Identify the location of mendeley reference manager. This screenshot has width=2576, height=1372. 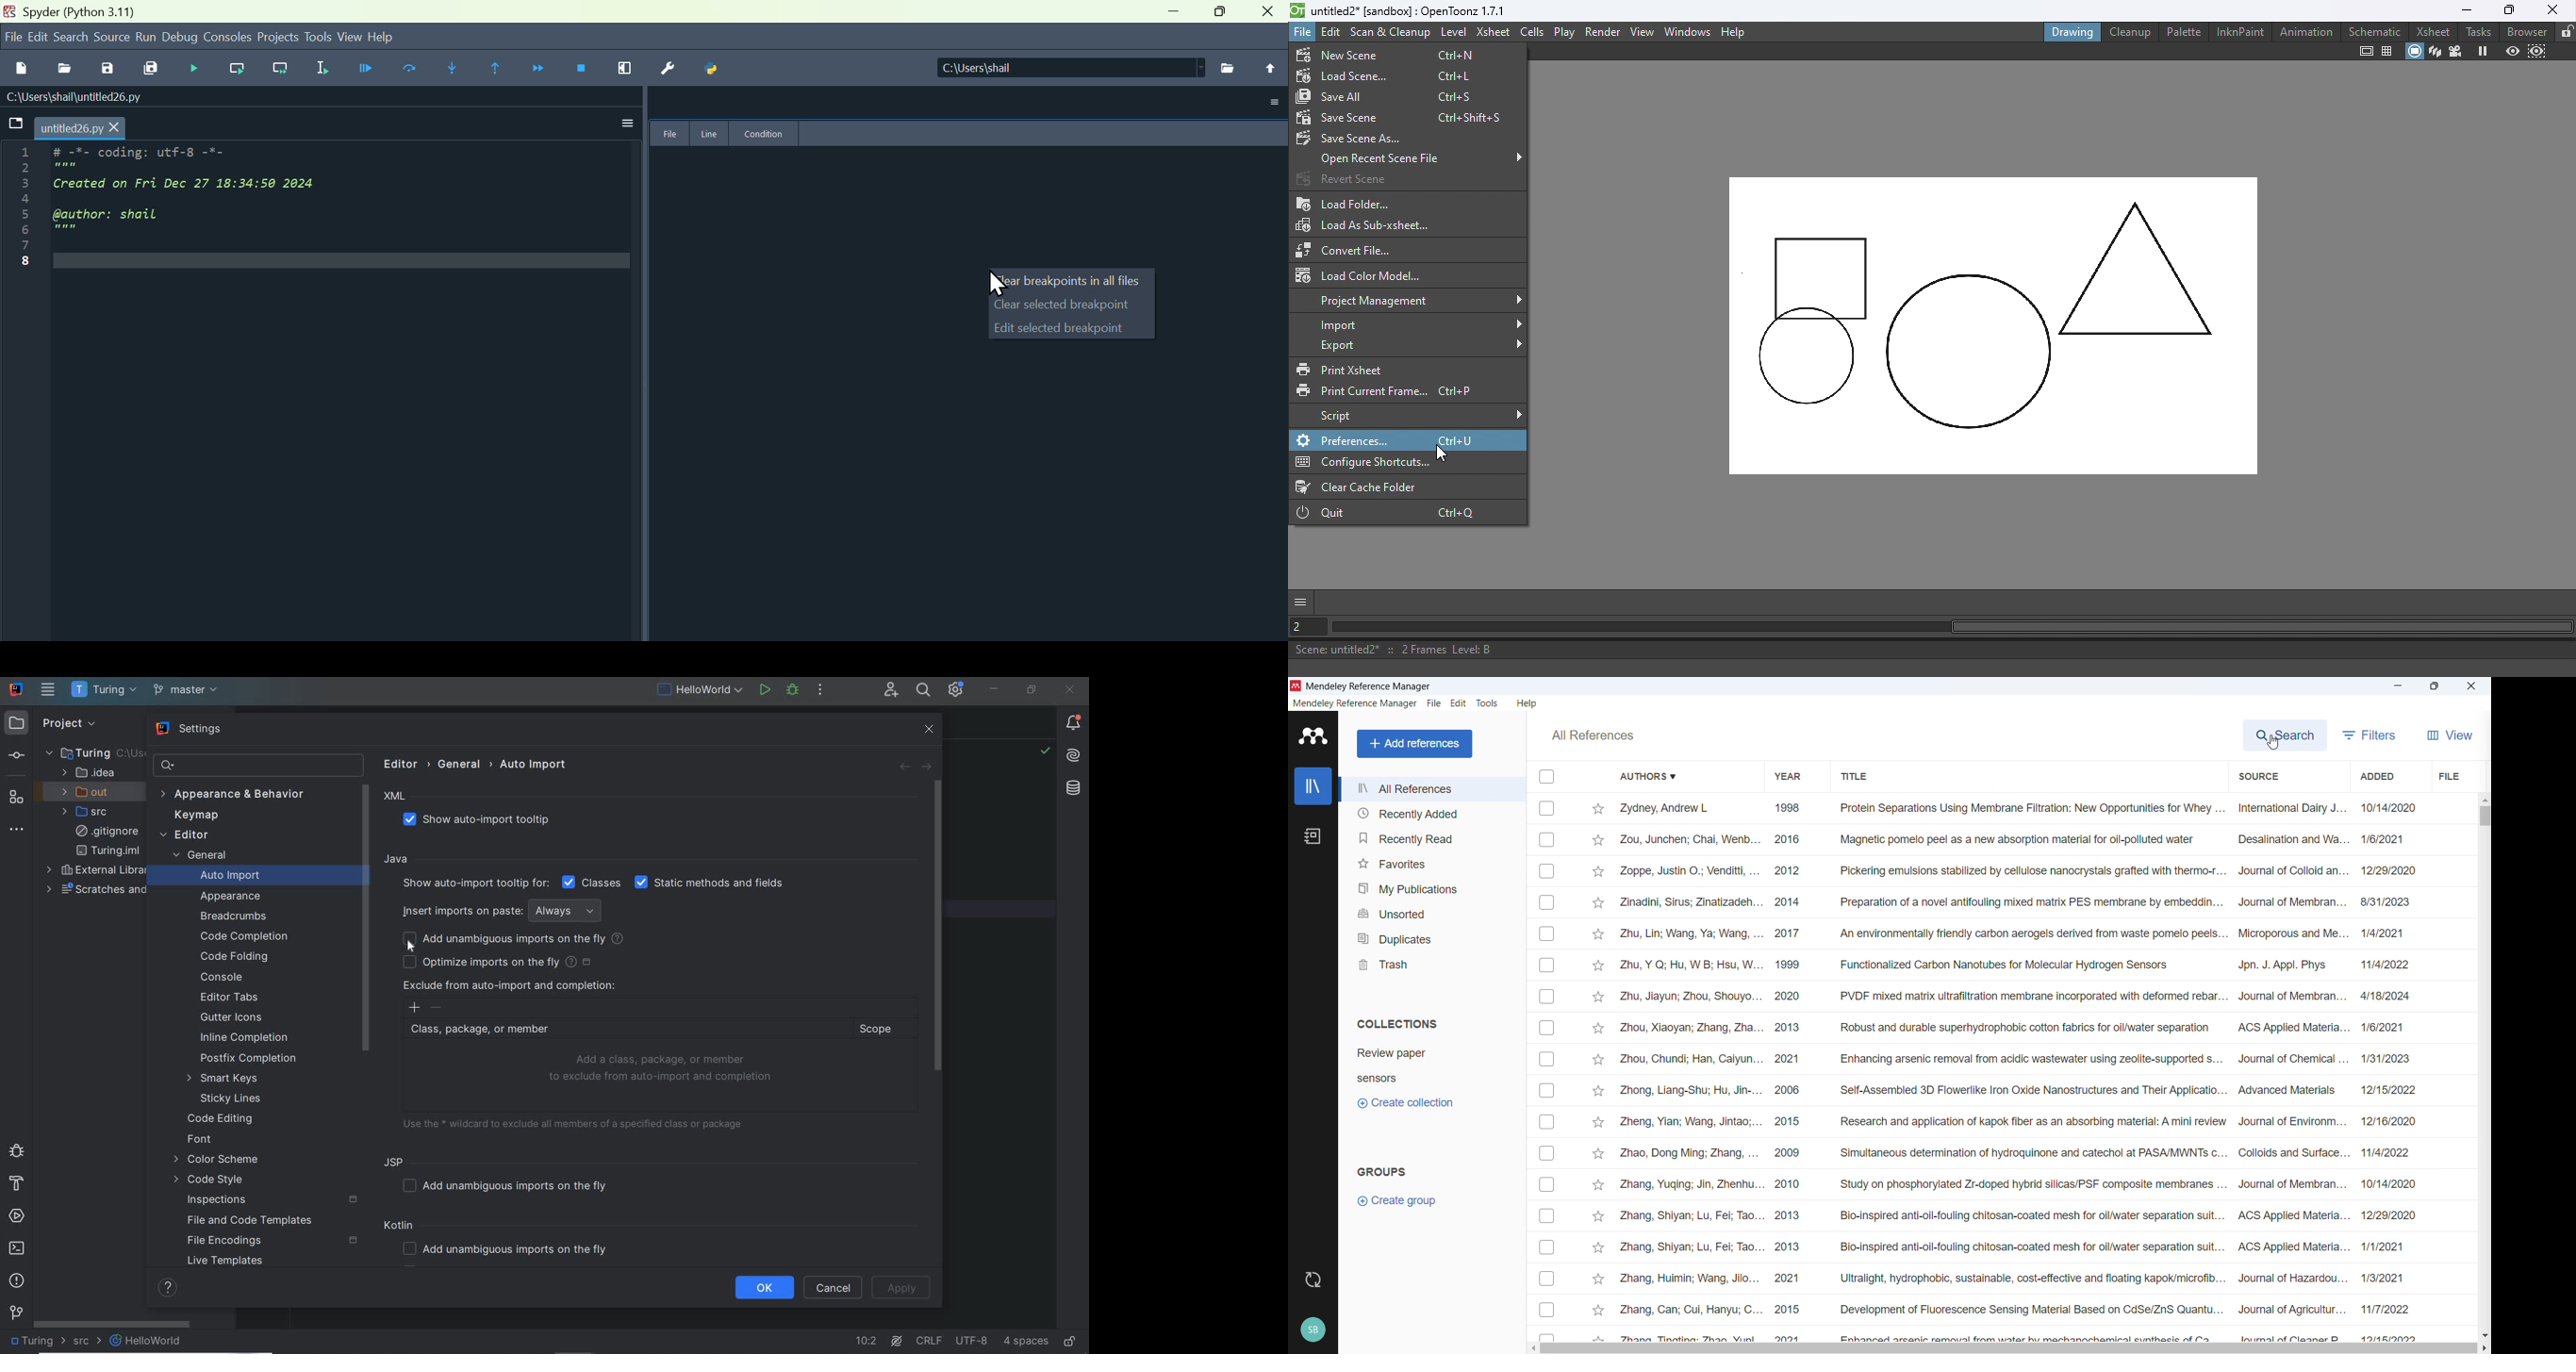
(1354, 703).